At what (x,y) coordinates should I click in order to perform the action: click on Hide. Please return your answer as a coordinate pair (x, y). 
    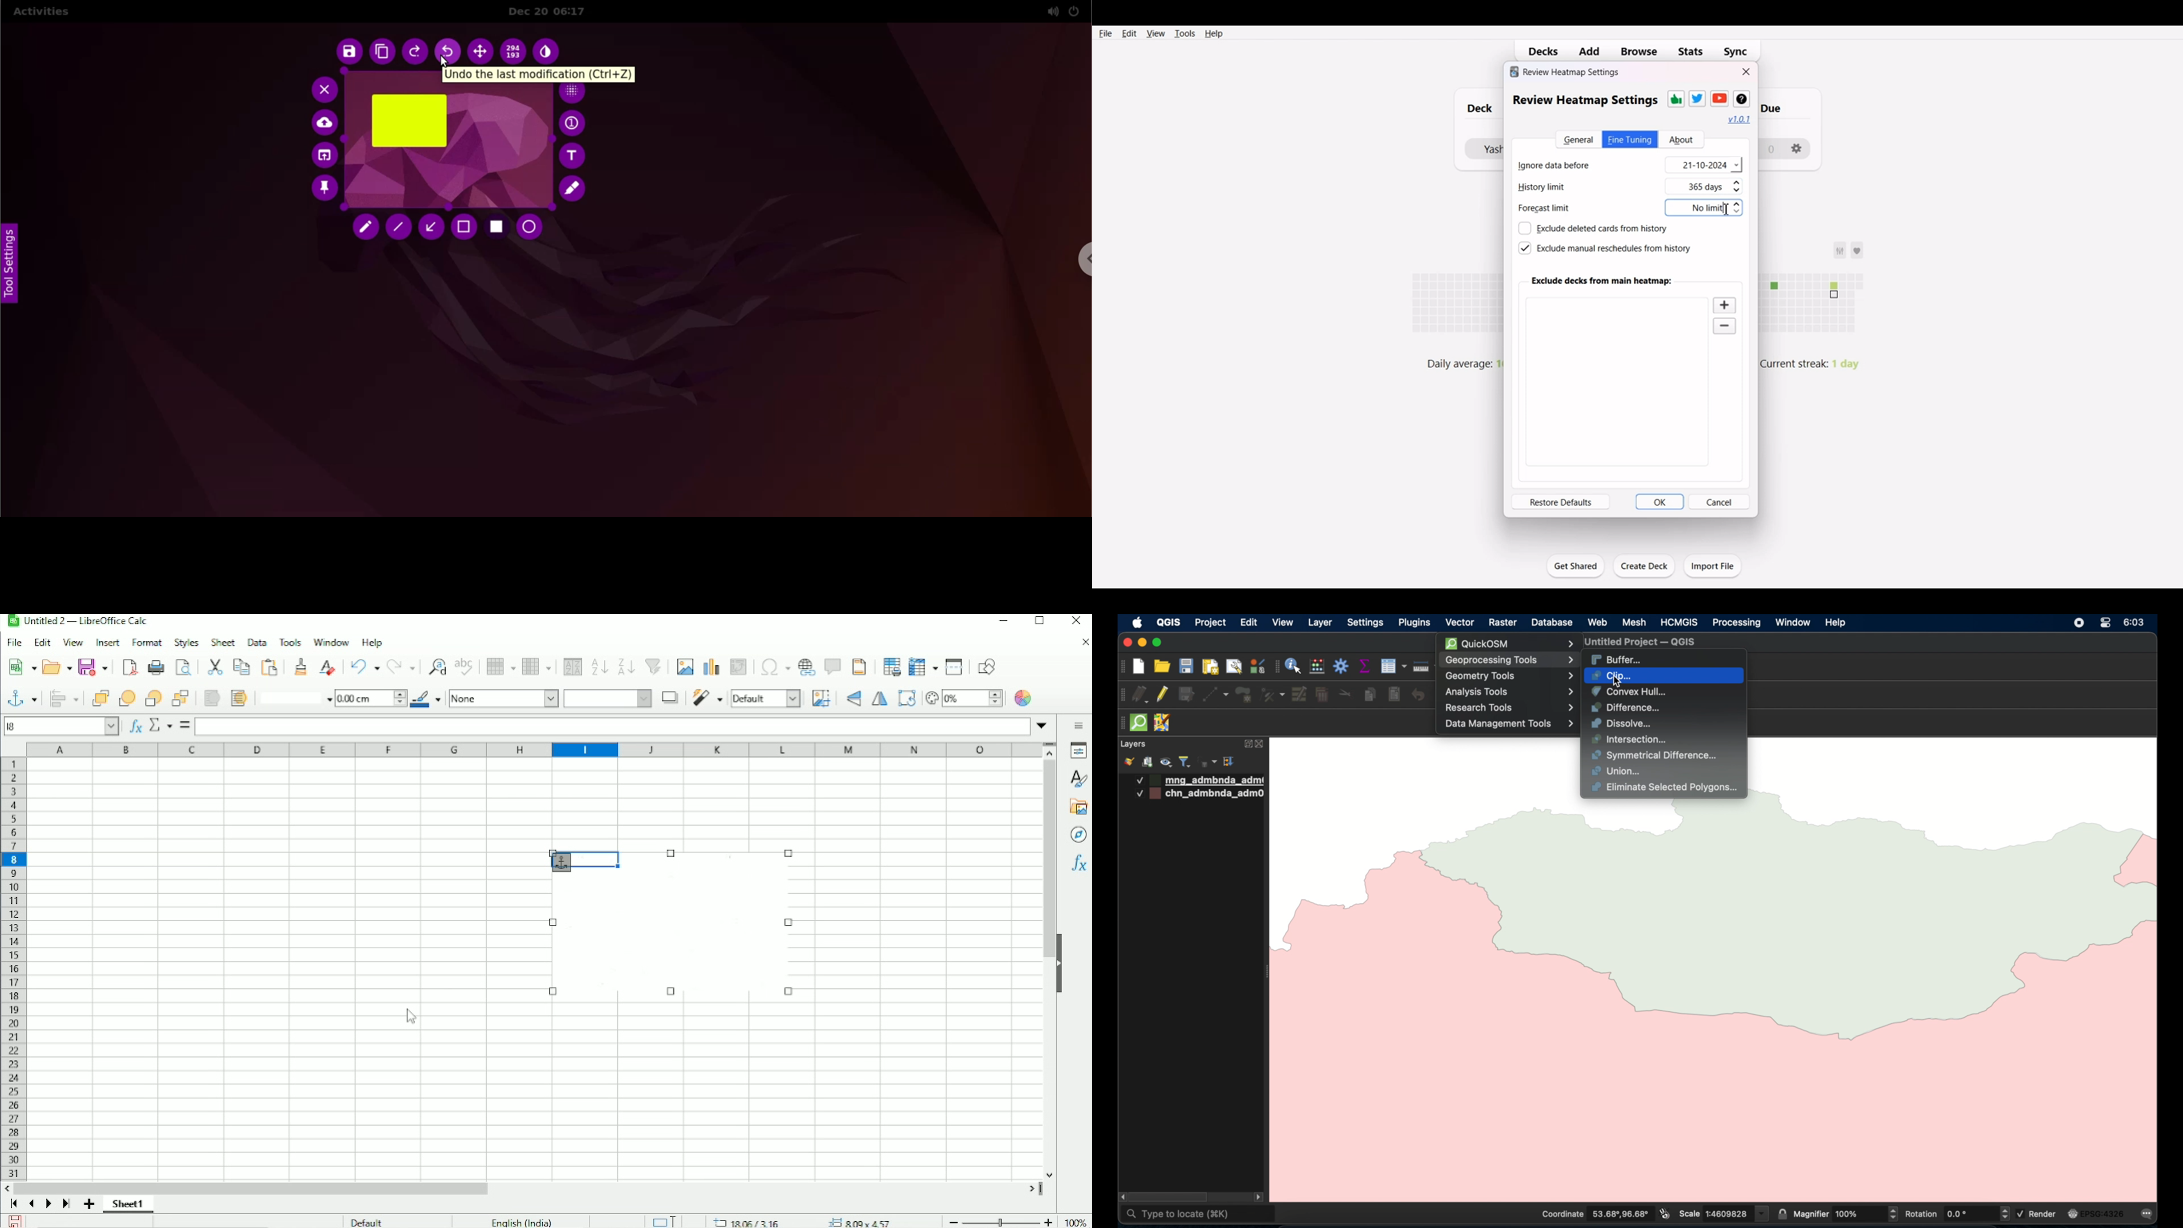
    Looking at the image, I should click on (1066, 963).